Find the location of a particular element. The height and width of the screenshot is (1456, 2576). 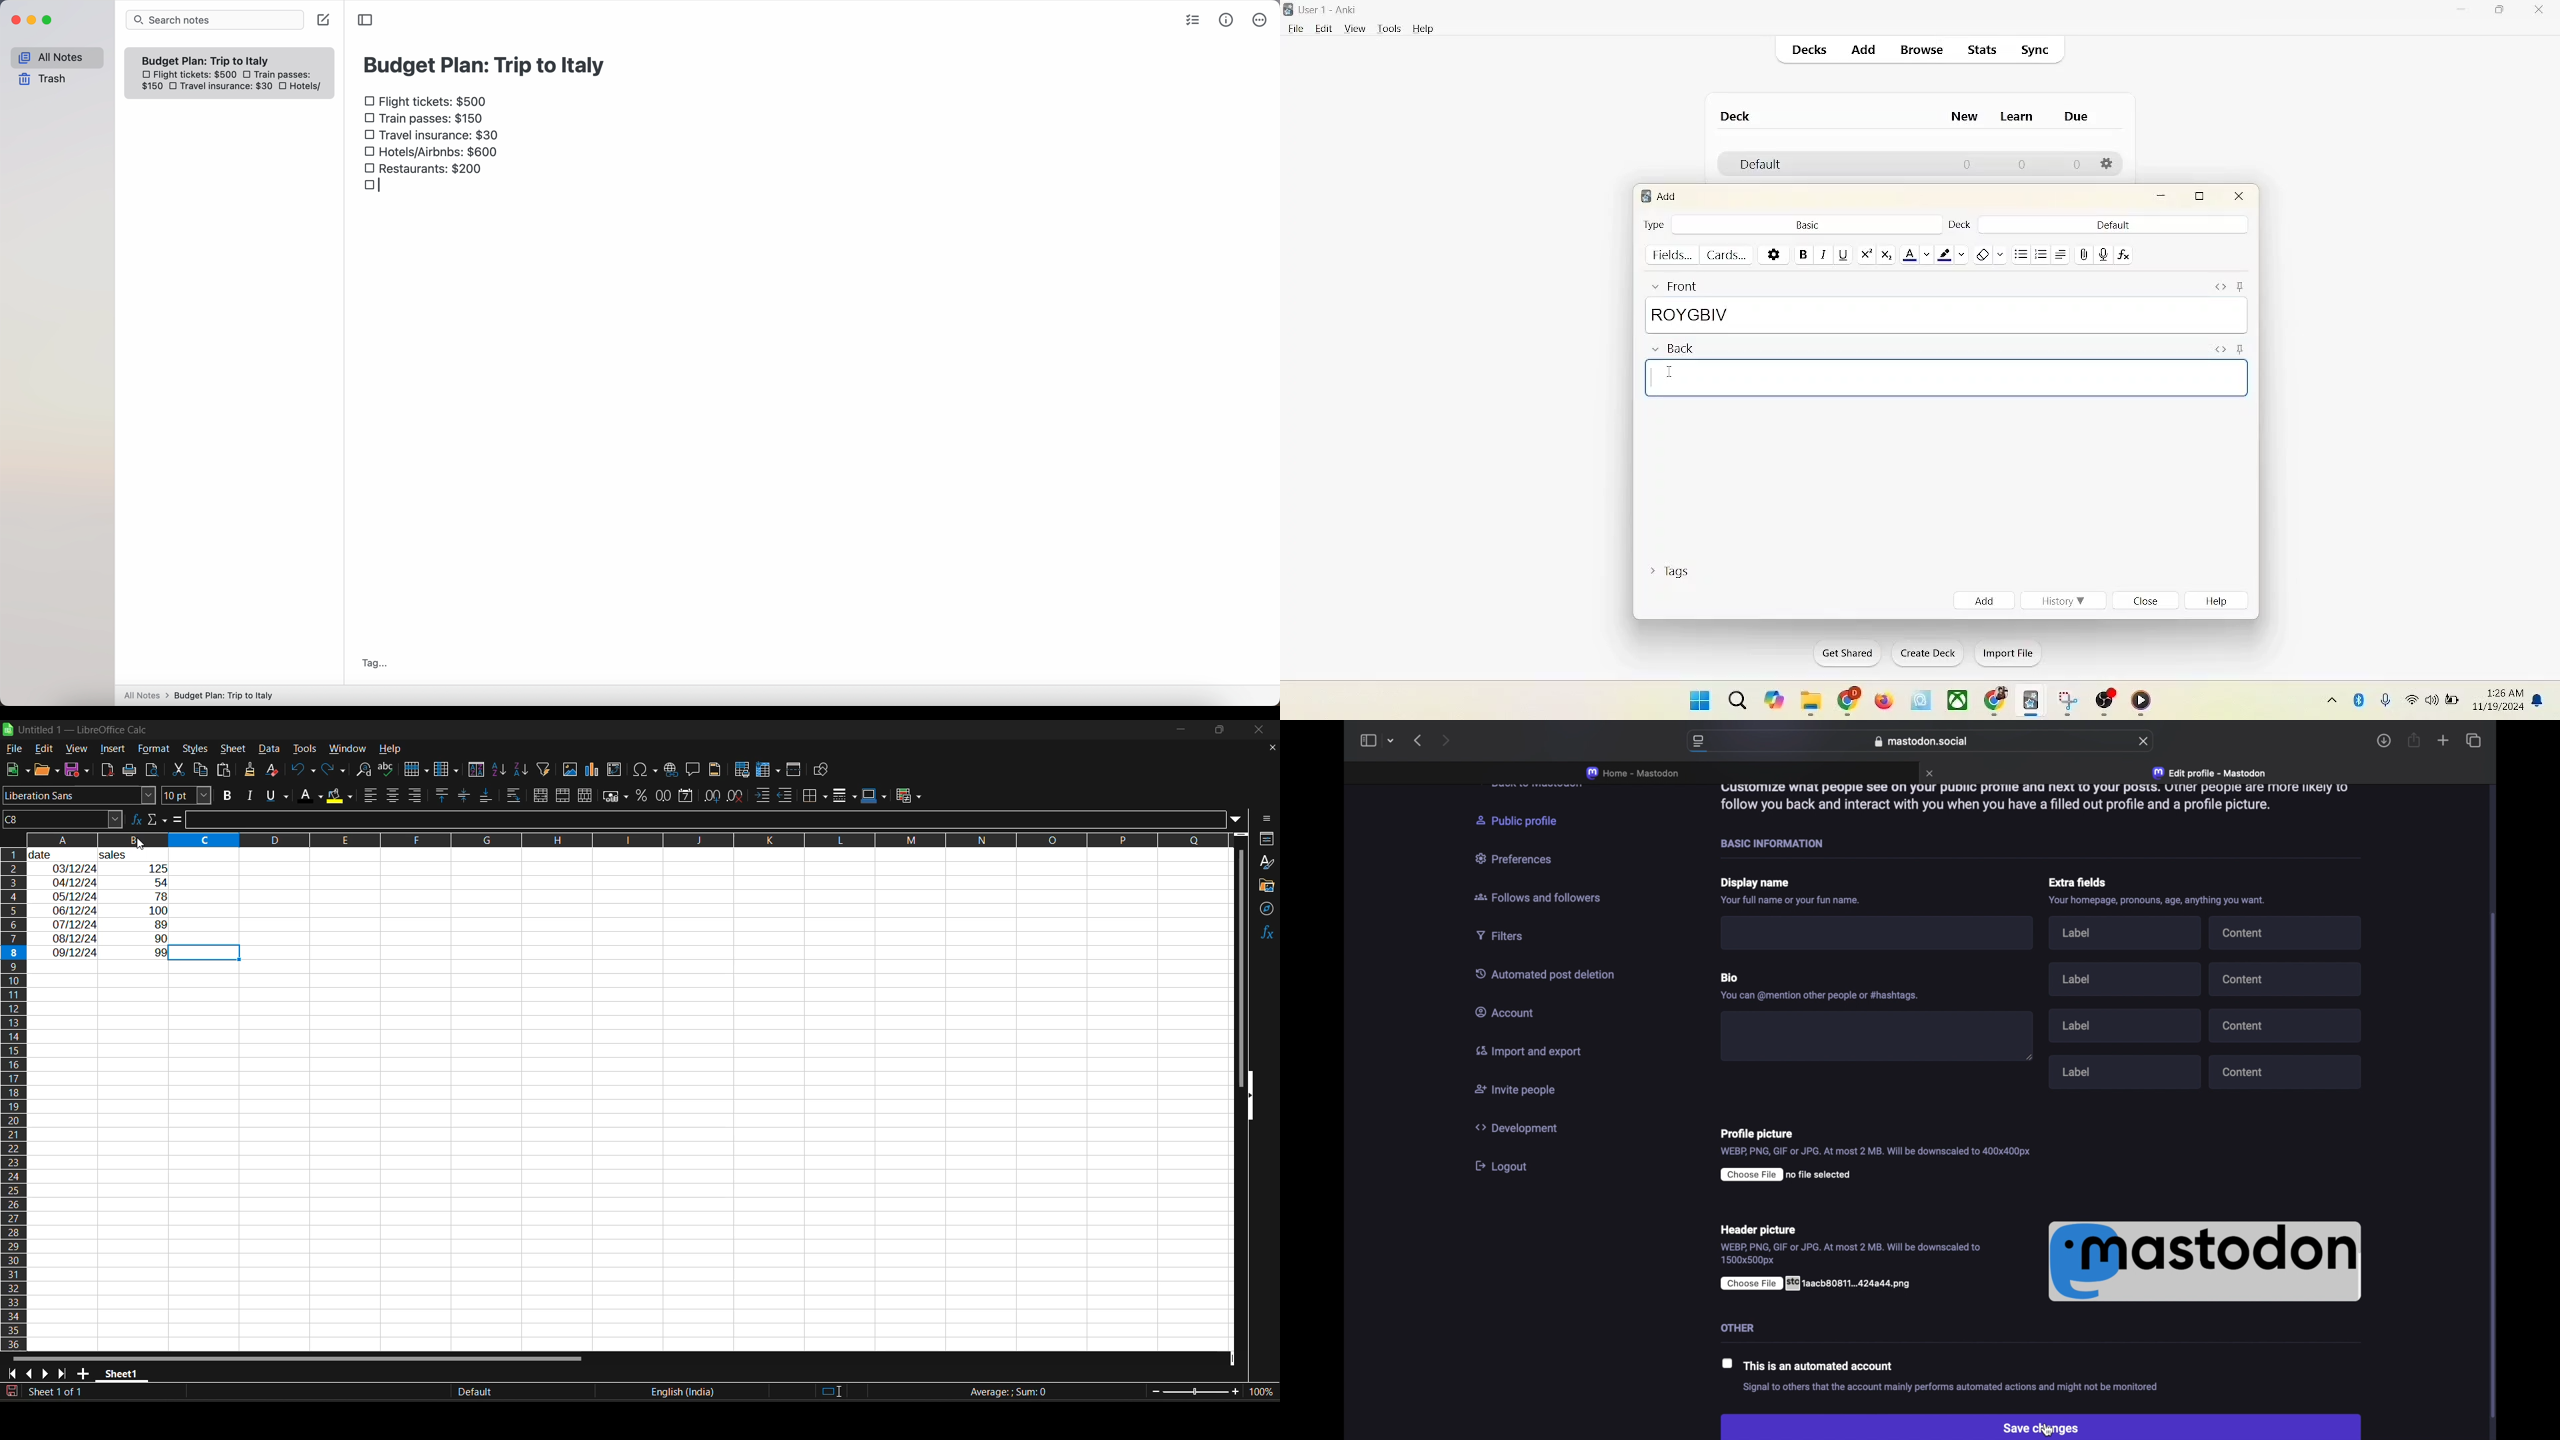

150 is located at coordinates (151, 88).